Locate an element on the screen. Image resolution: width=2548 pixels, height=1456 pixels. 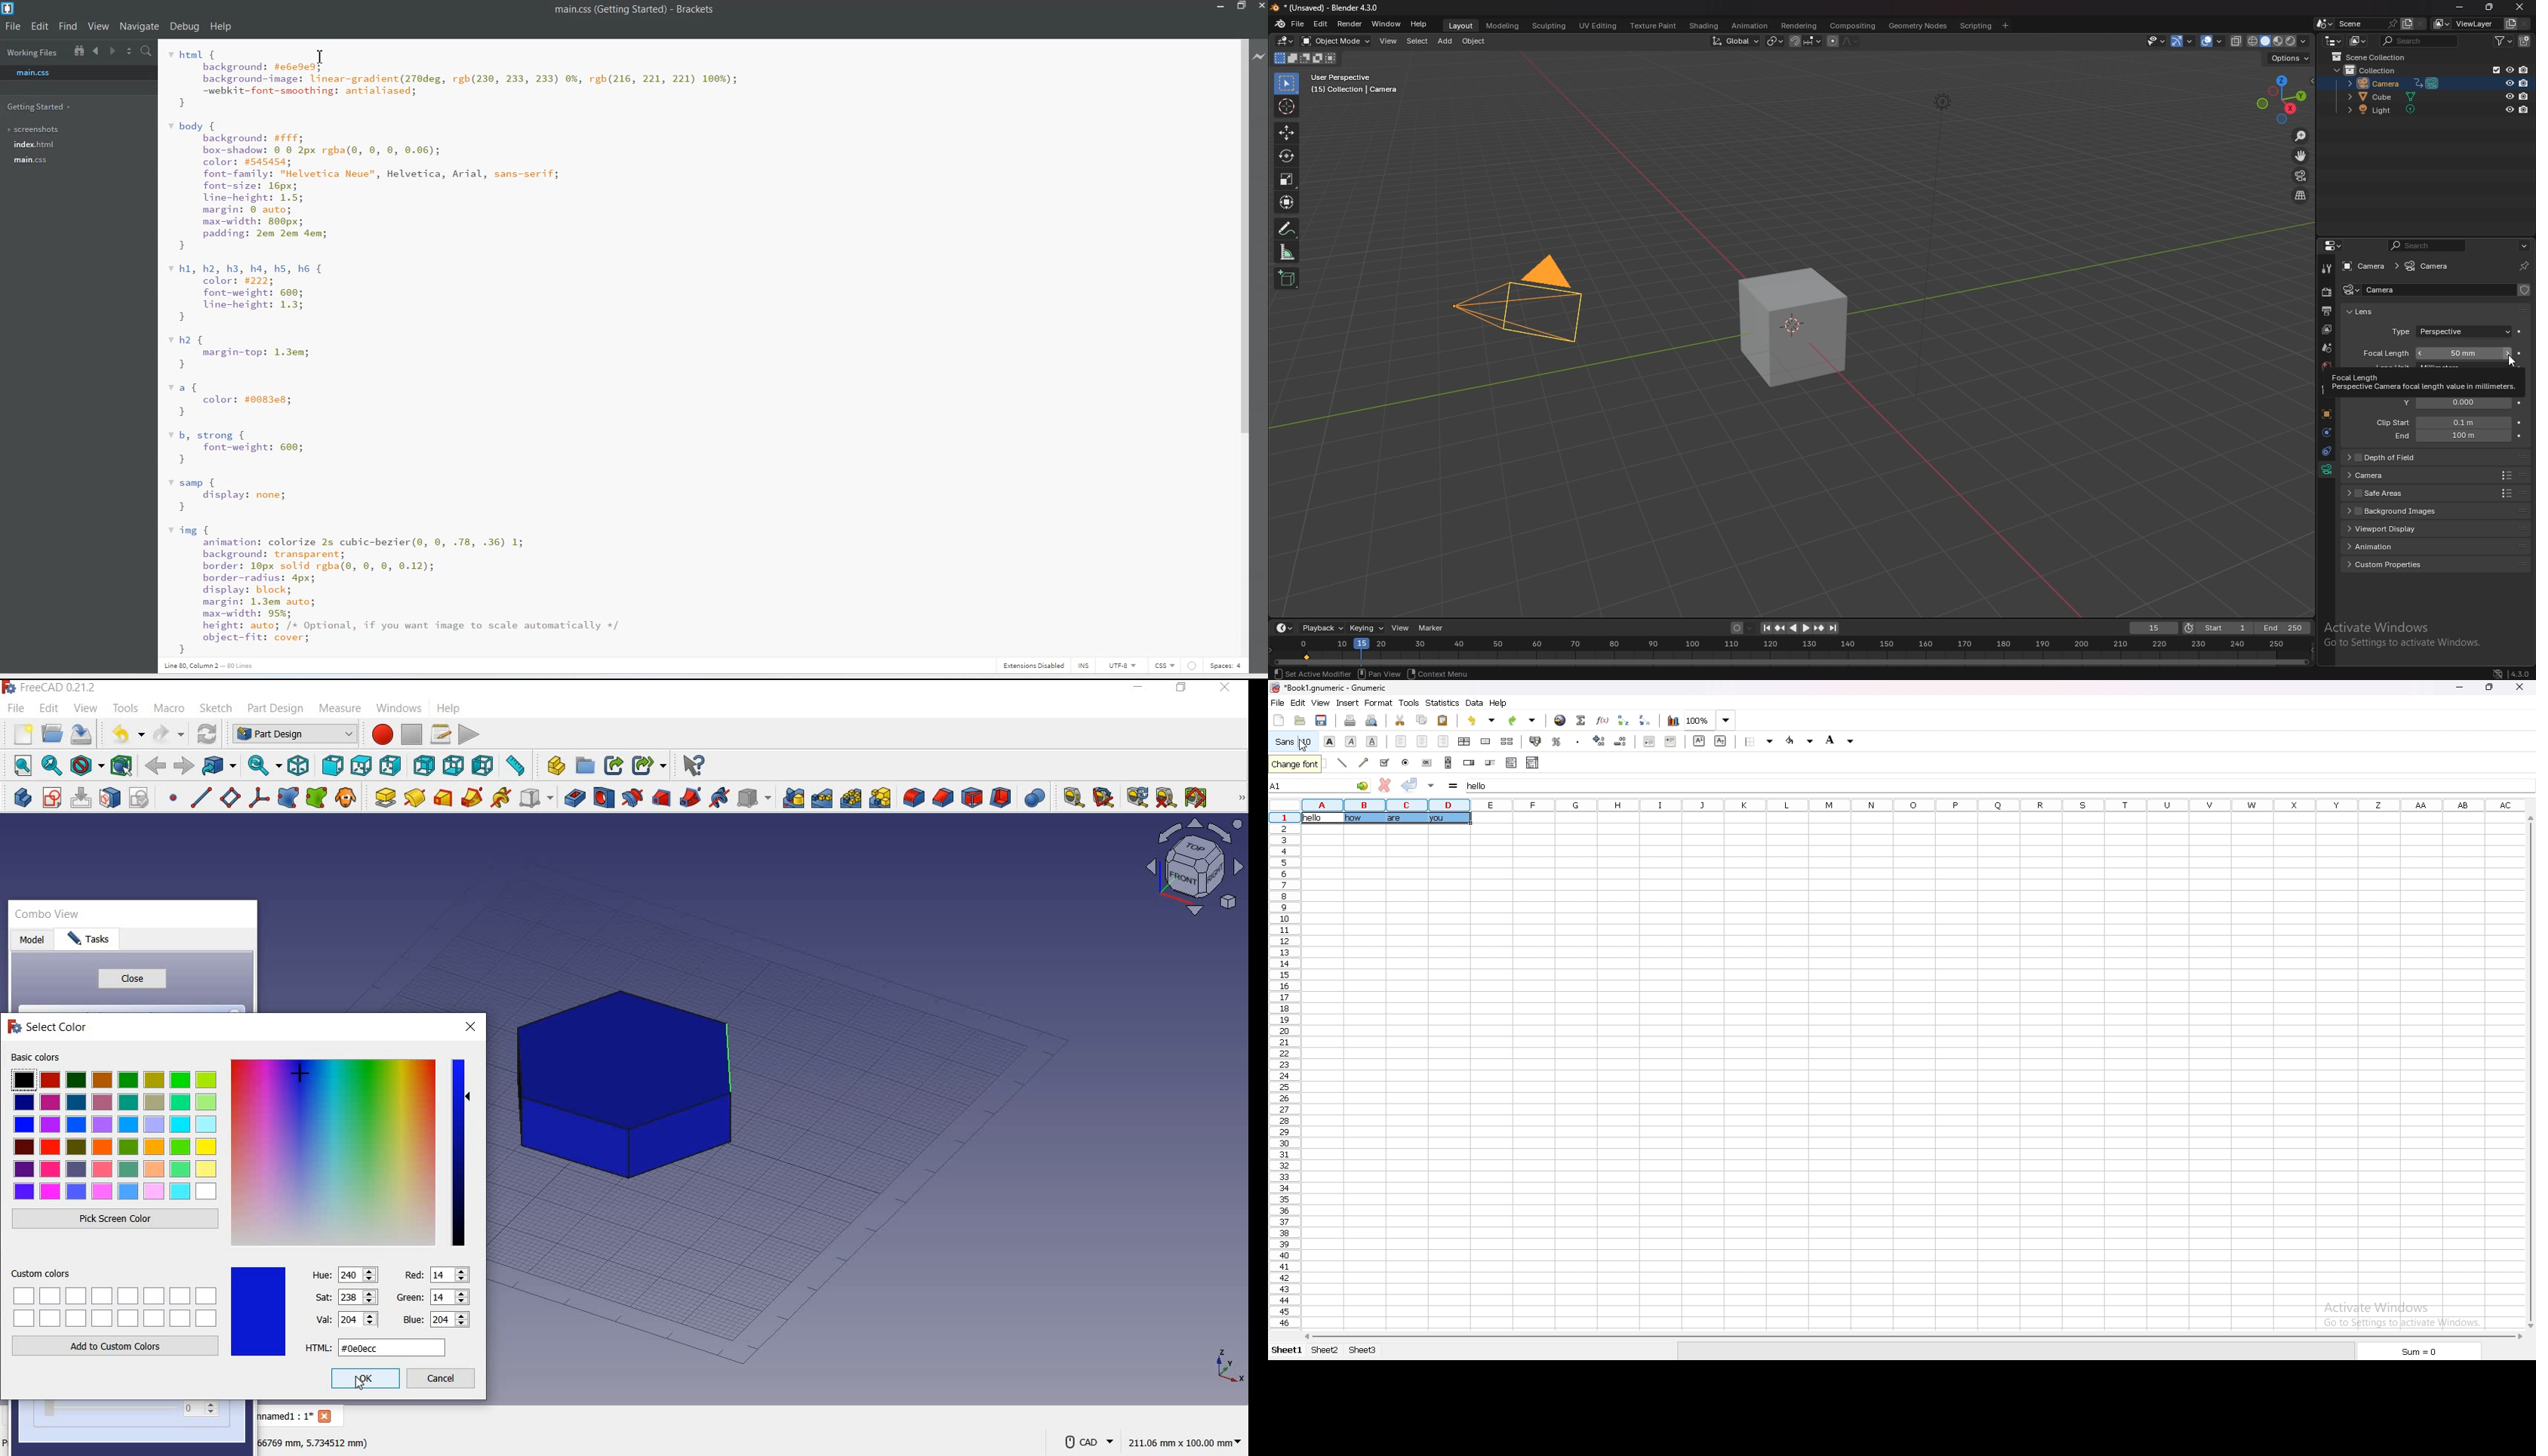
basic colors is located at coordinates (113, 1127).